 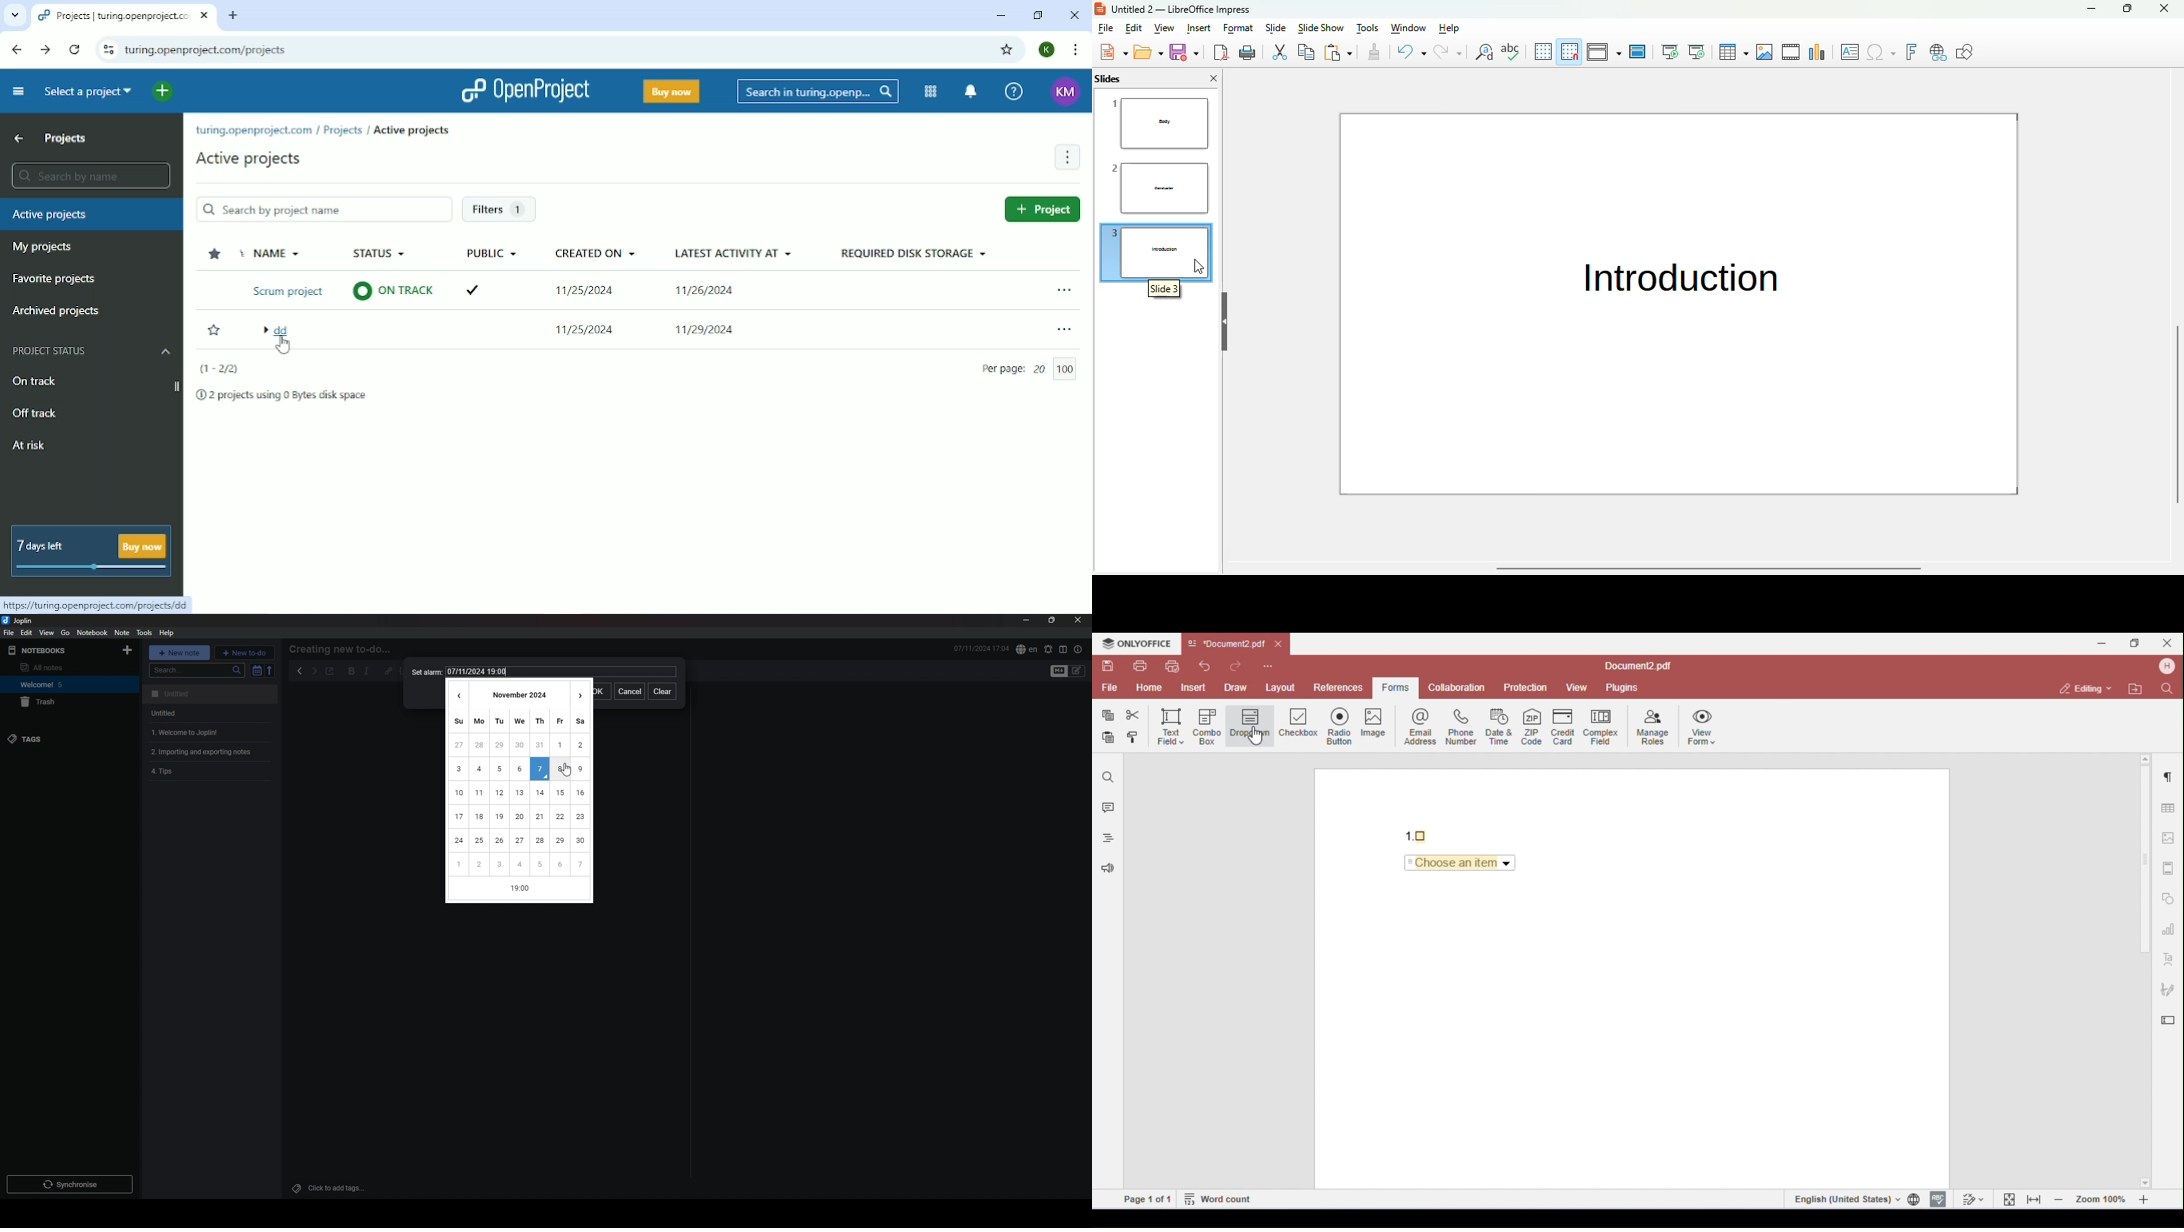 I want to click on new todo, so click(x=245, y=653).